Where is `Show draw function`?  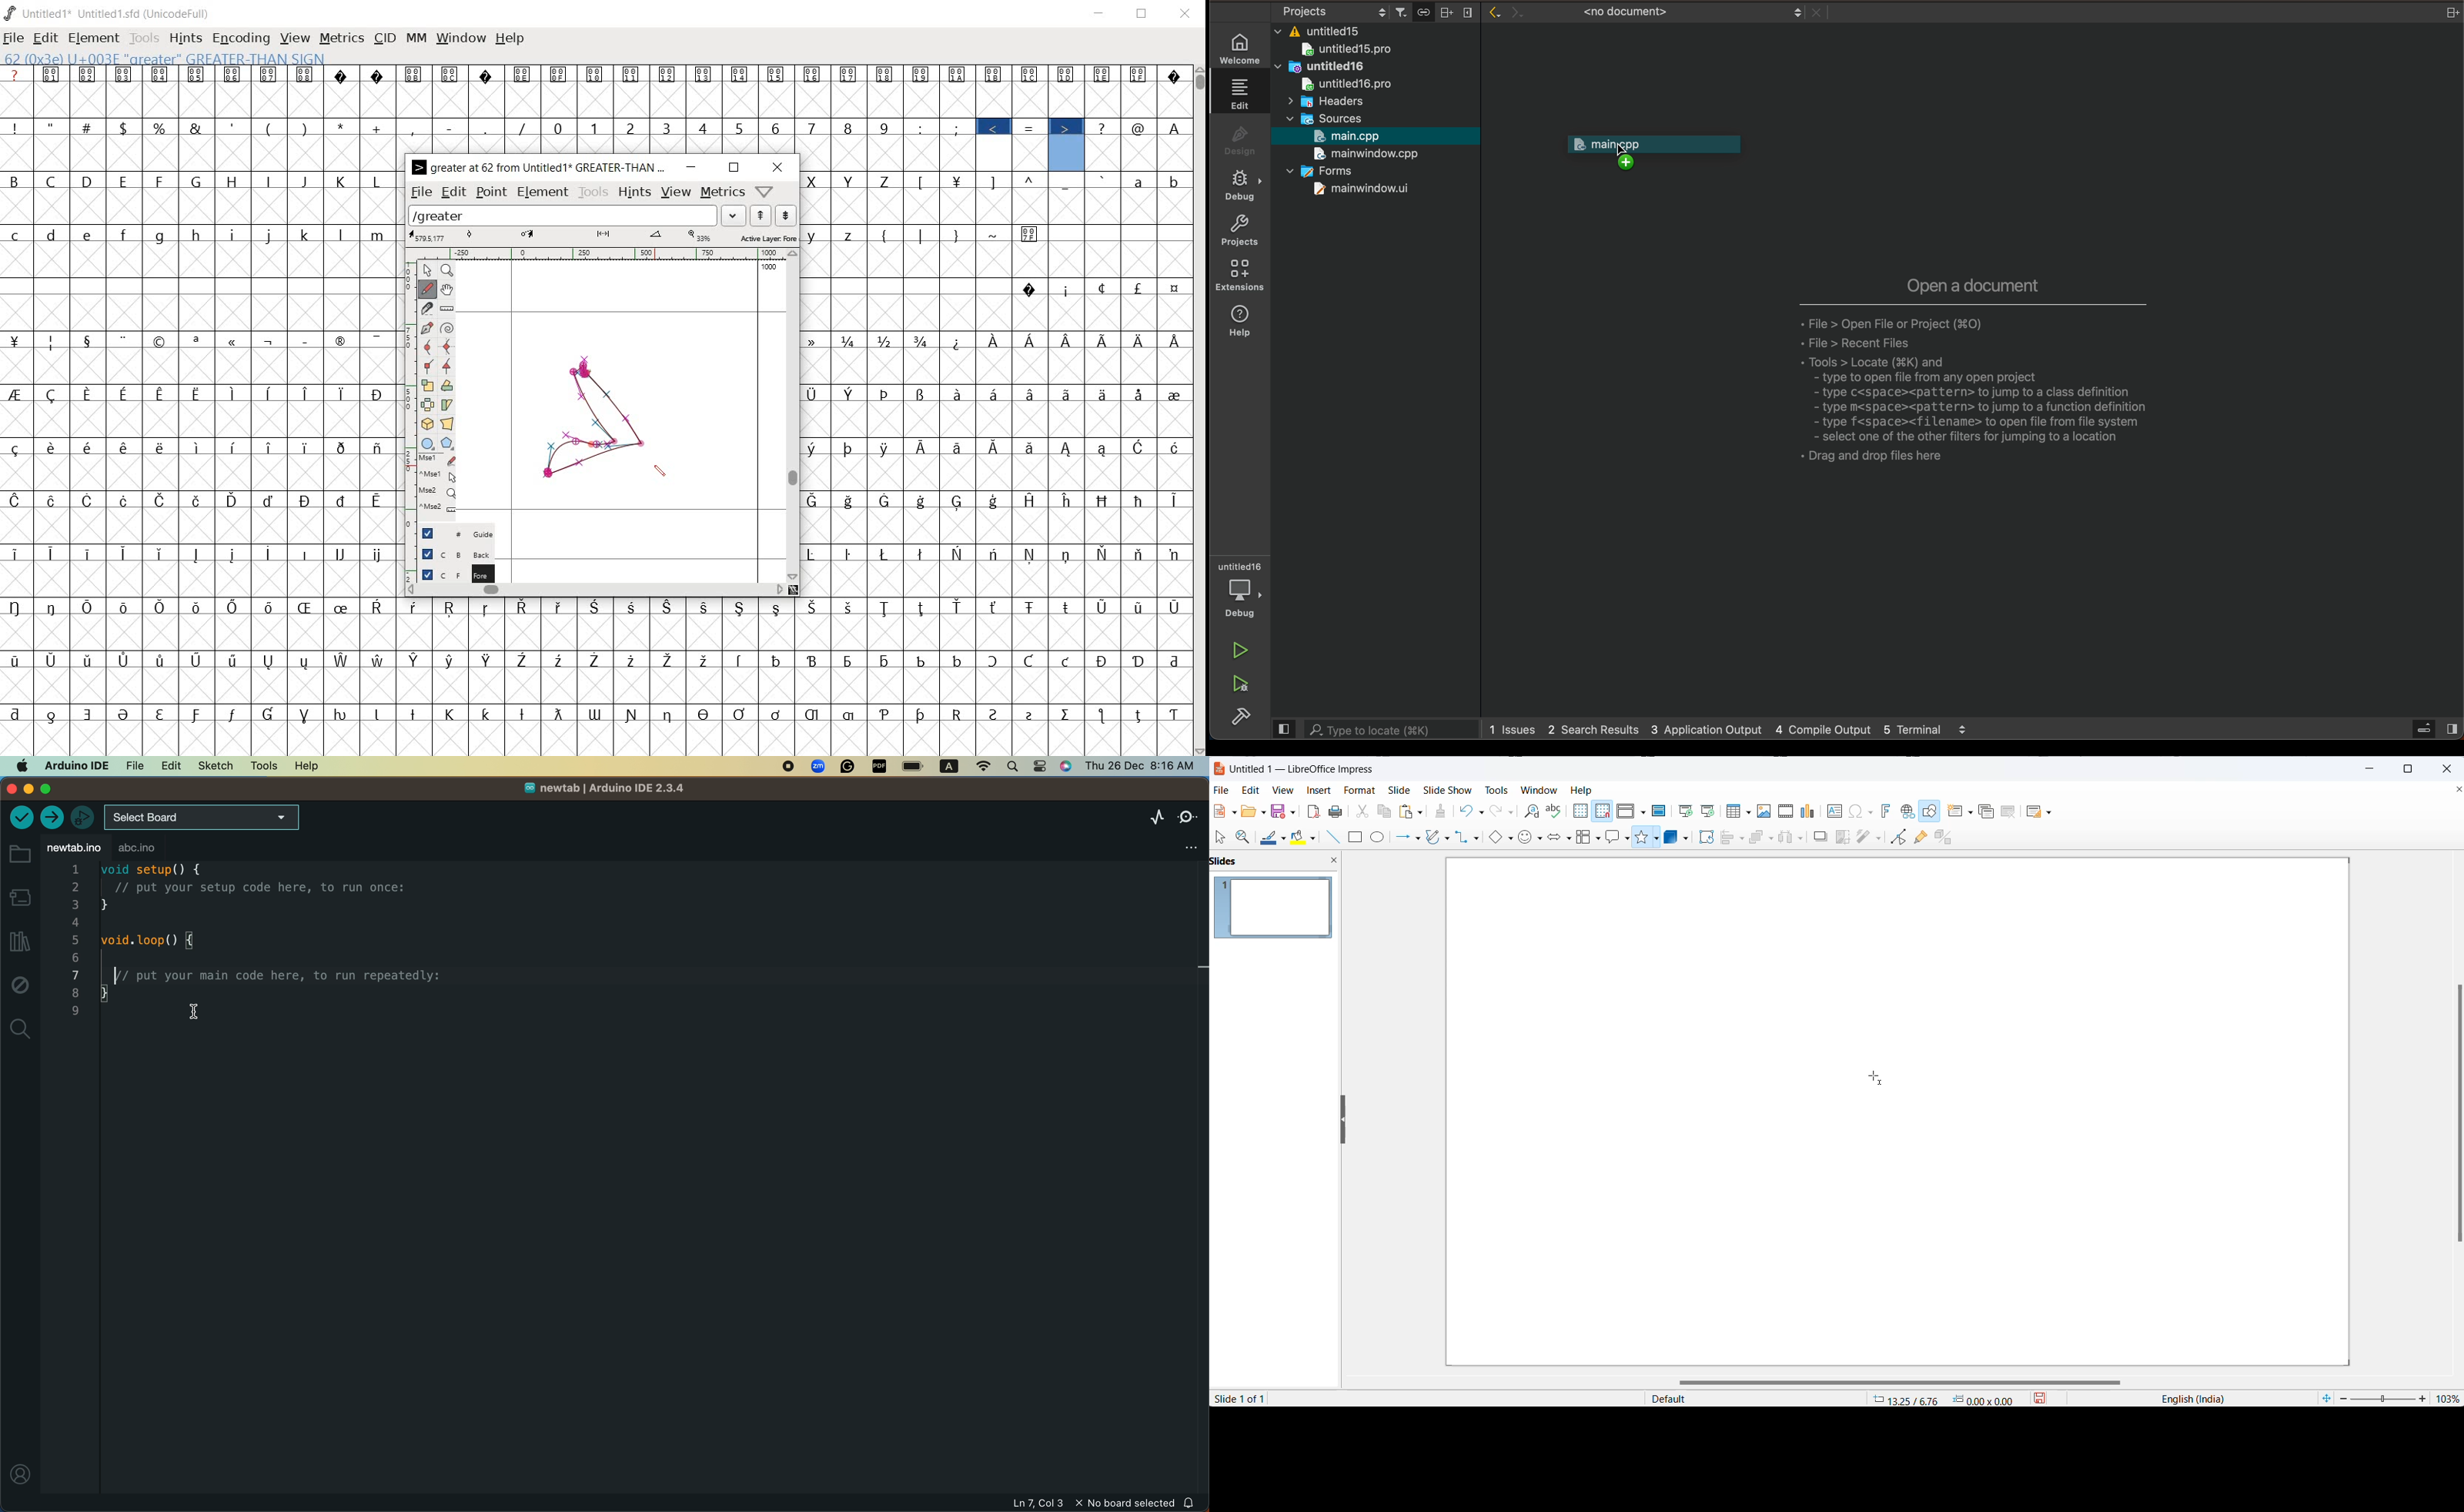
Show draw function is located at coordinates (1931, 811).